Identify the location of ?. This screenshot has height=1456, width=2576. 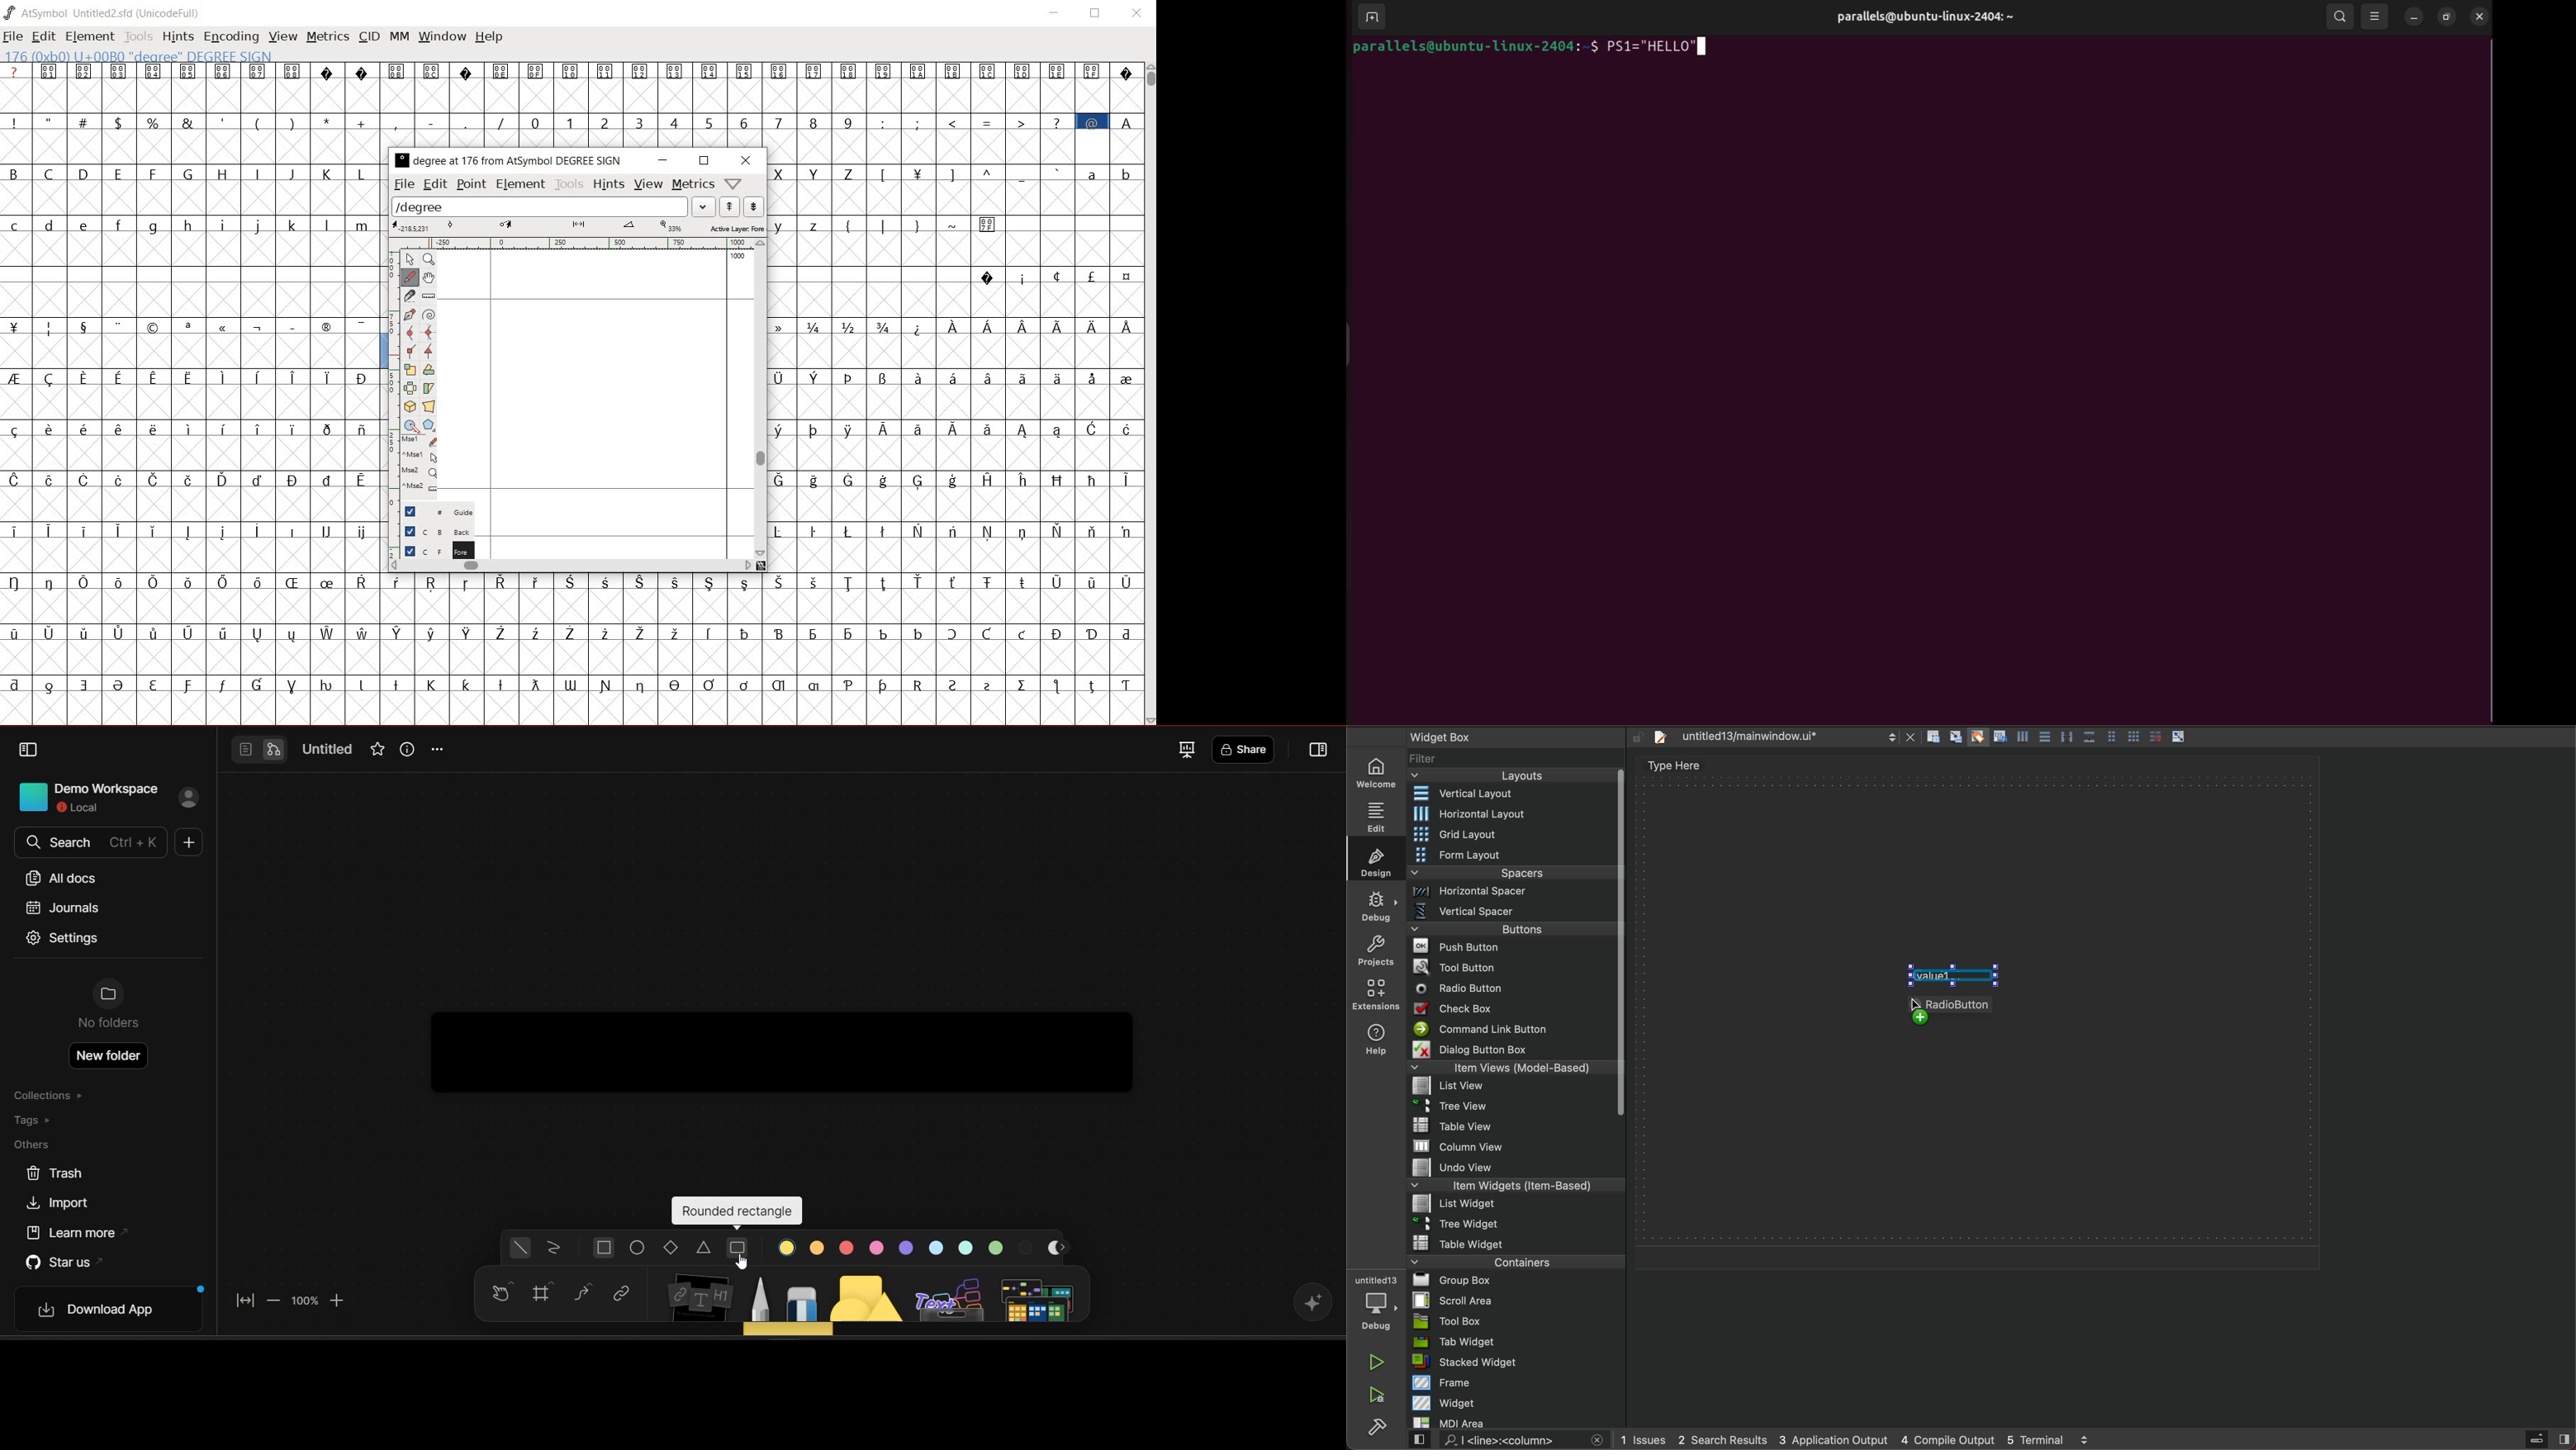
(14, 72).